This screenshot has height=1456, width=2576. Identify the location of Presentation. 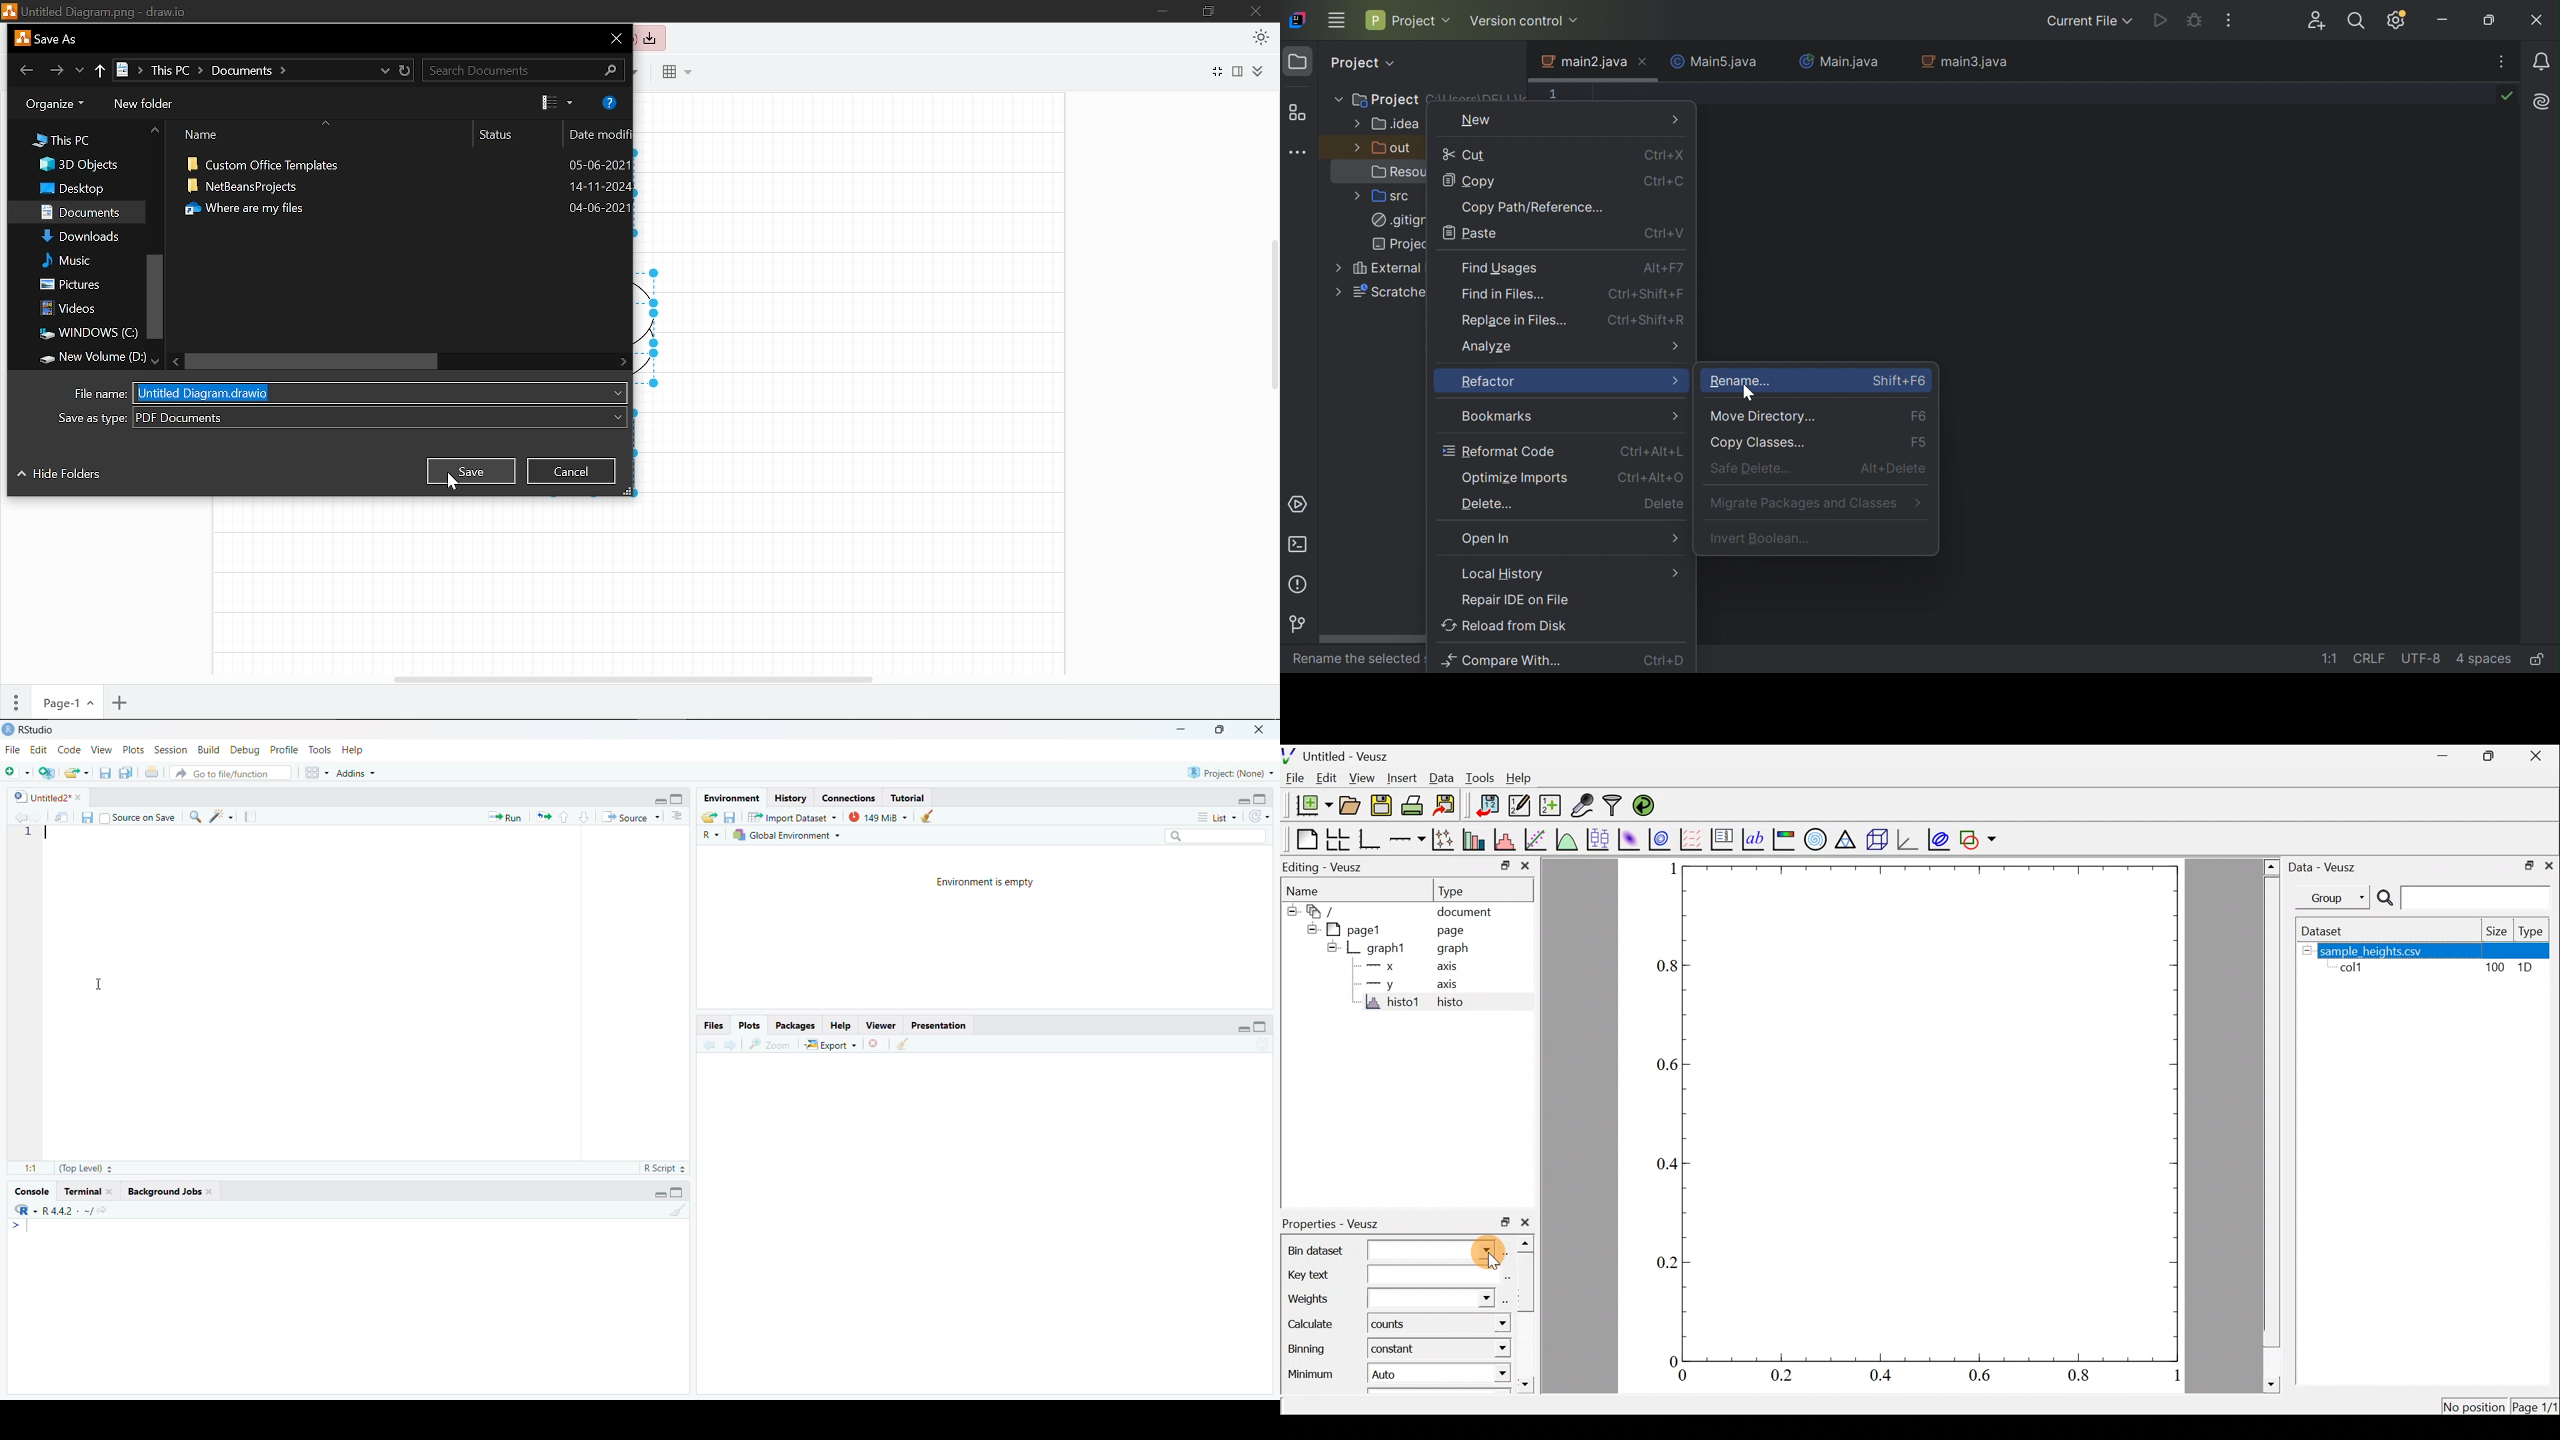
(938, 1024).